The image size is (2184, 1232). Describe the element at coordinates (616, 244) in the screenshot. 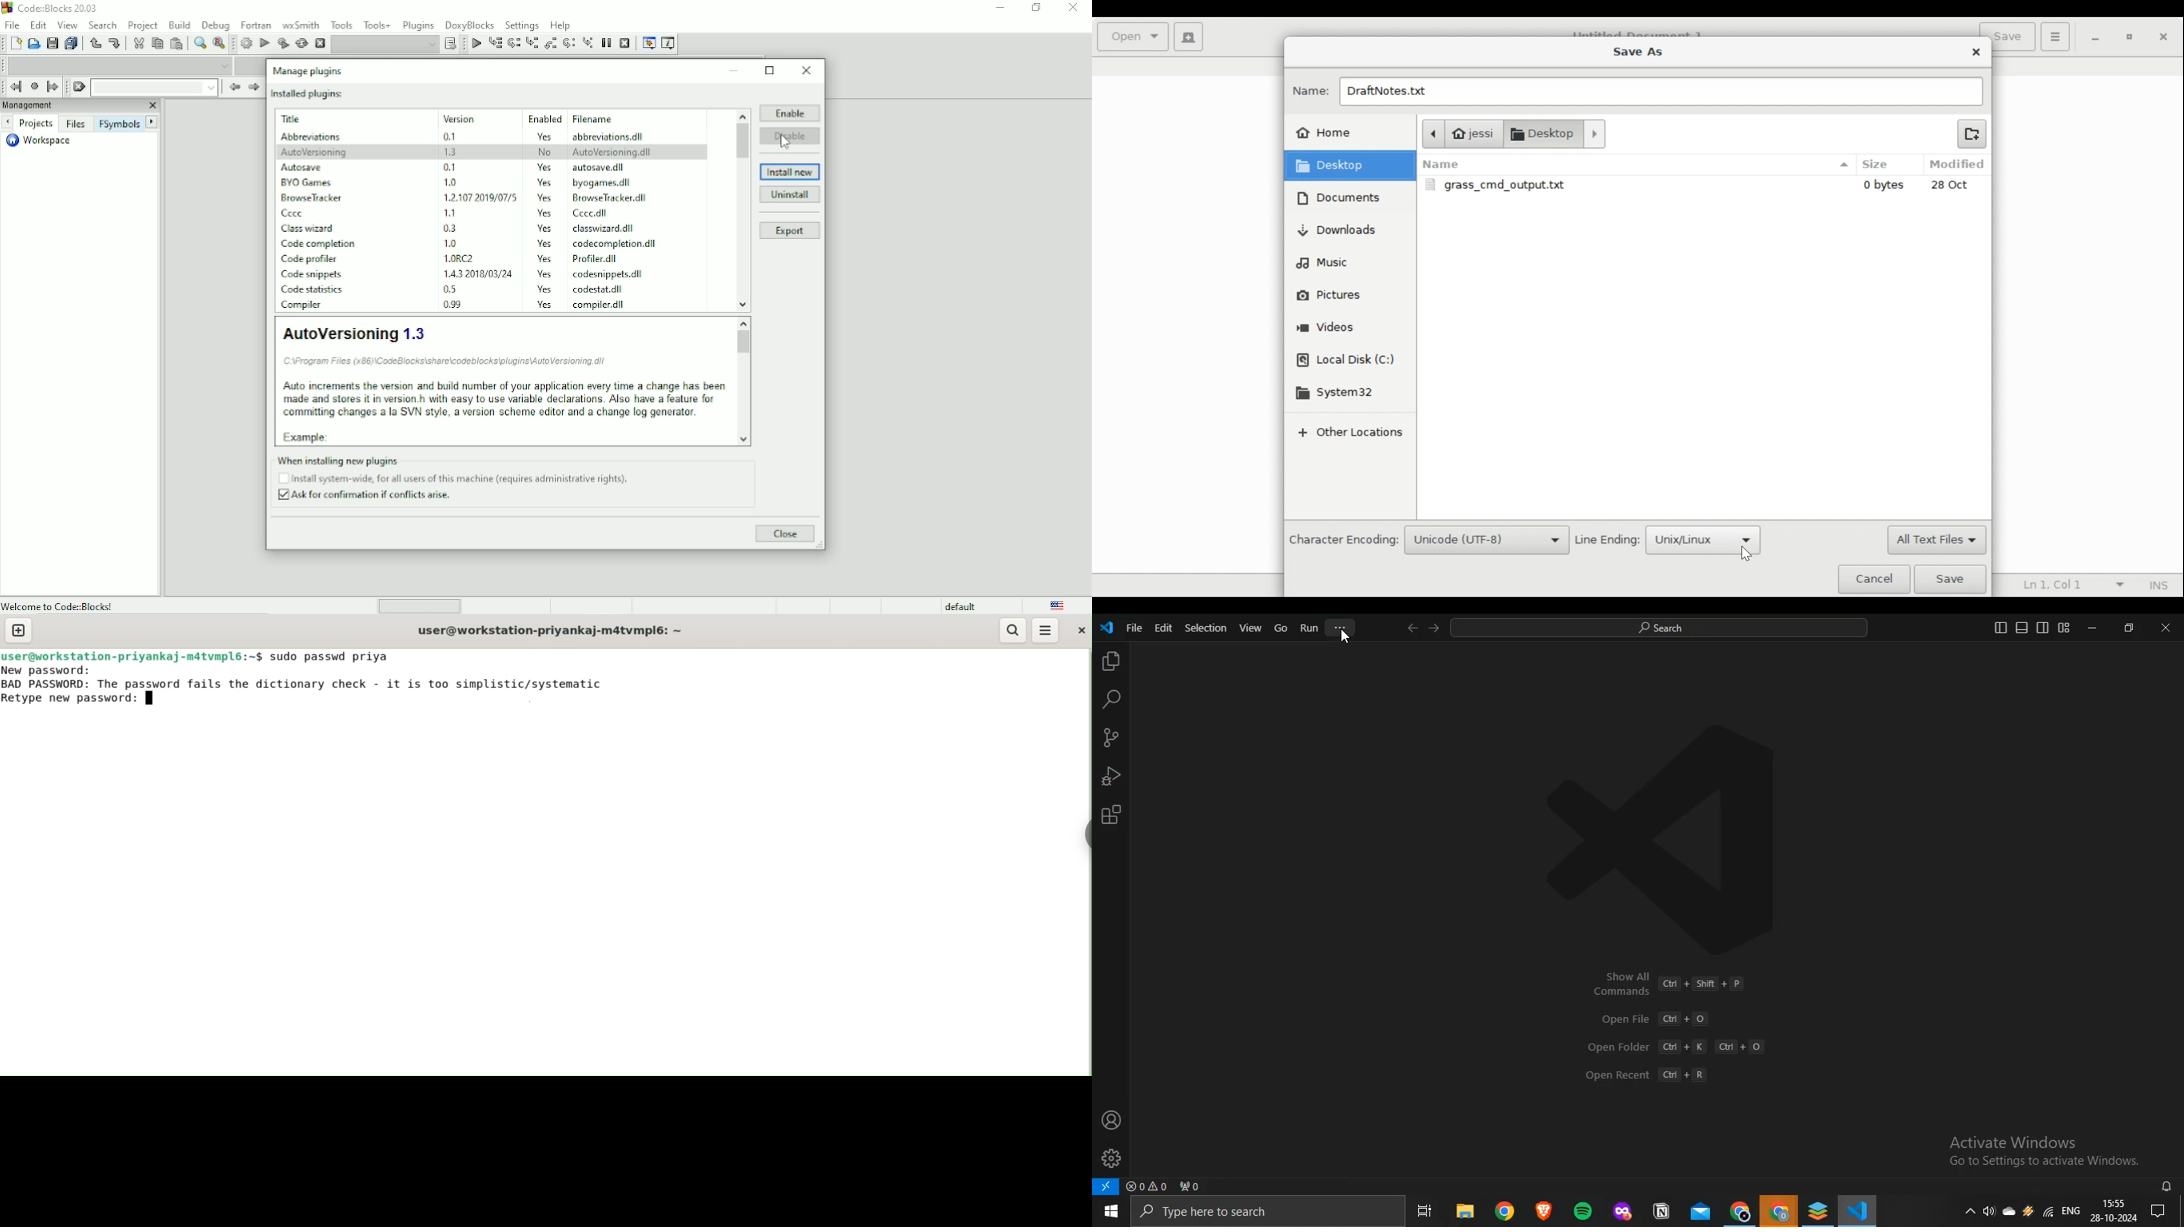

I see `Codecompletion.dll` at that location.